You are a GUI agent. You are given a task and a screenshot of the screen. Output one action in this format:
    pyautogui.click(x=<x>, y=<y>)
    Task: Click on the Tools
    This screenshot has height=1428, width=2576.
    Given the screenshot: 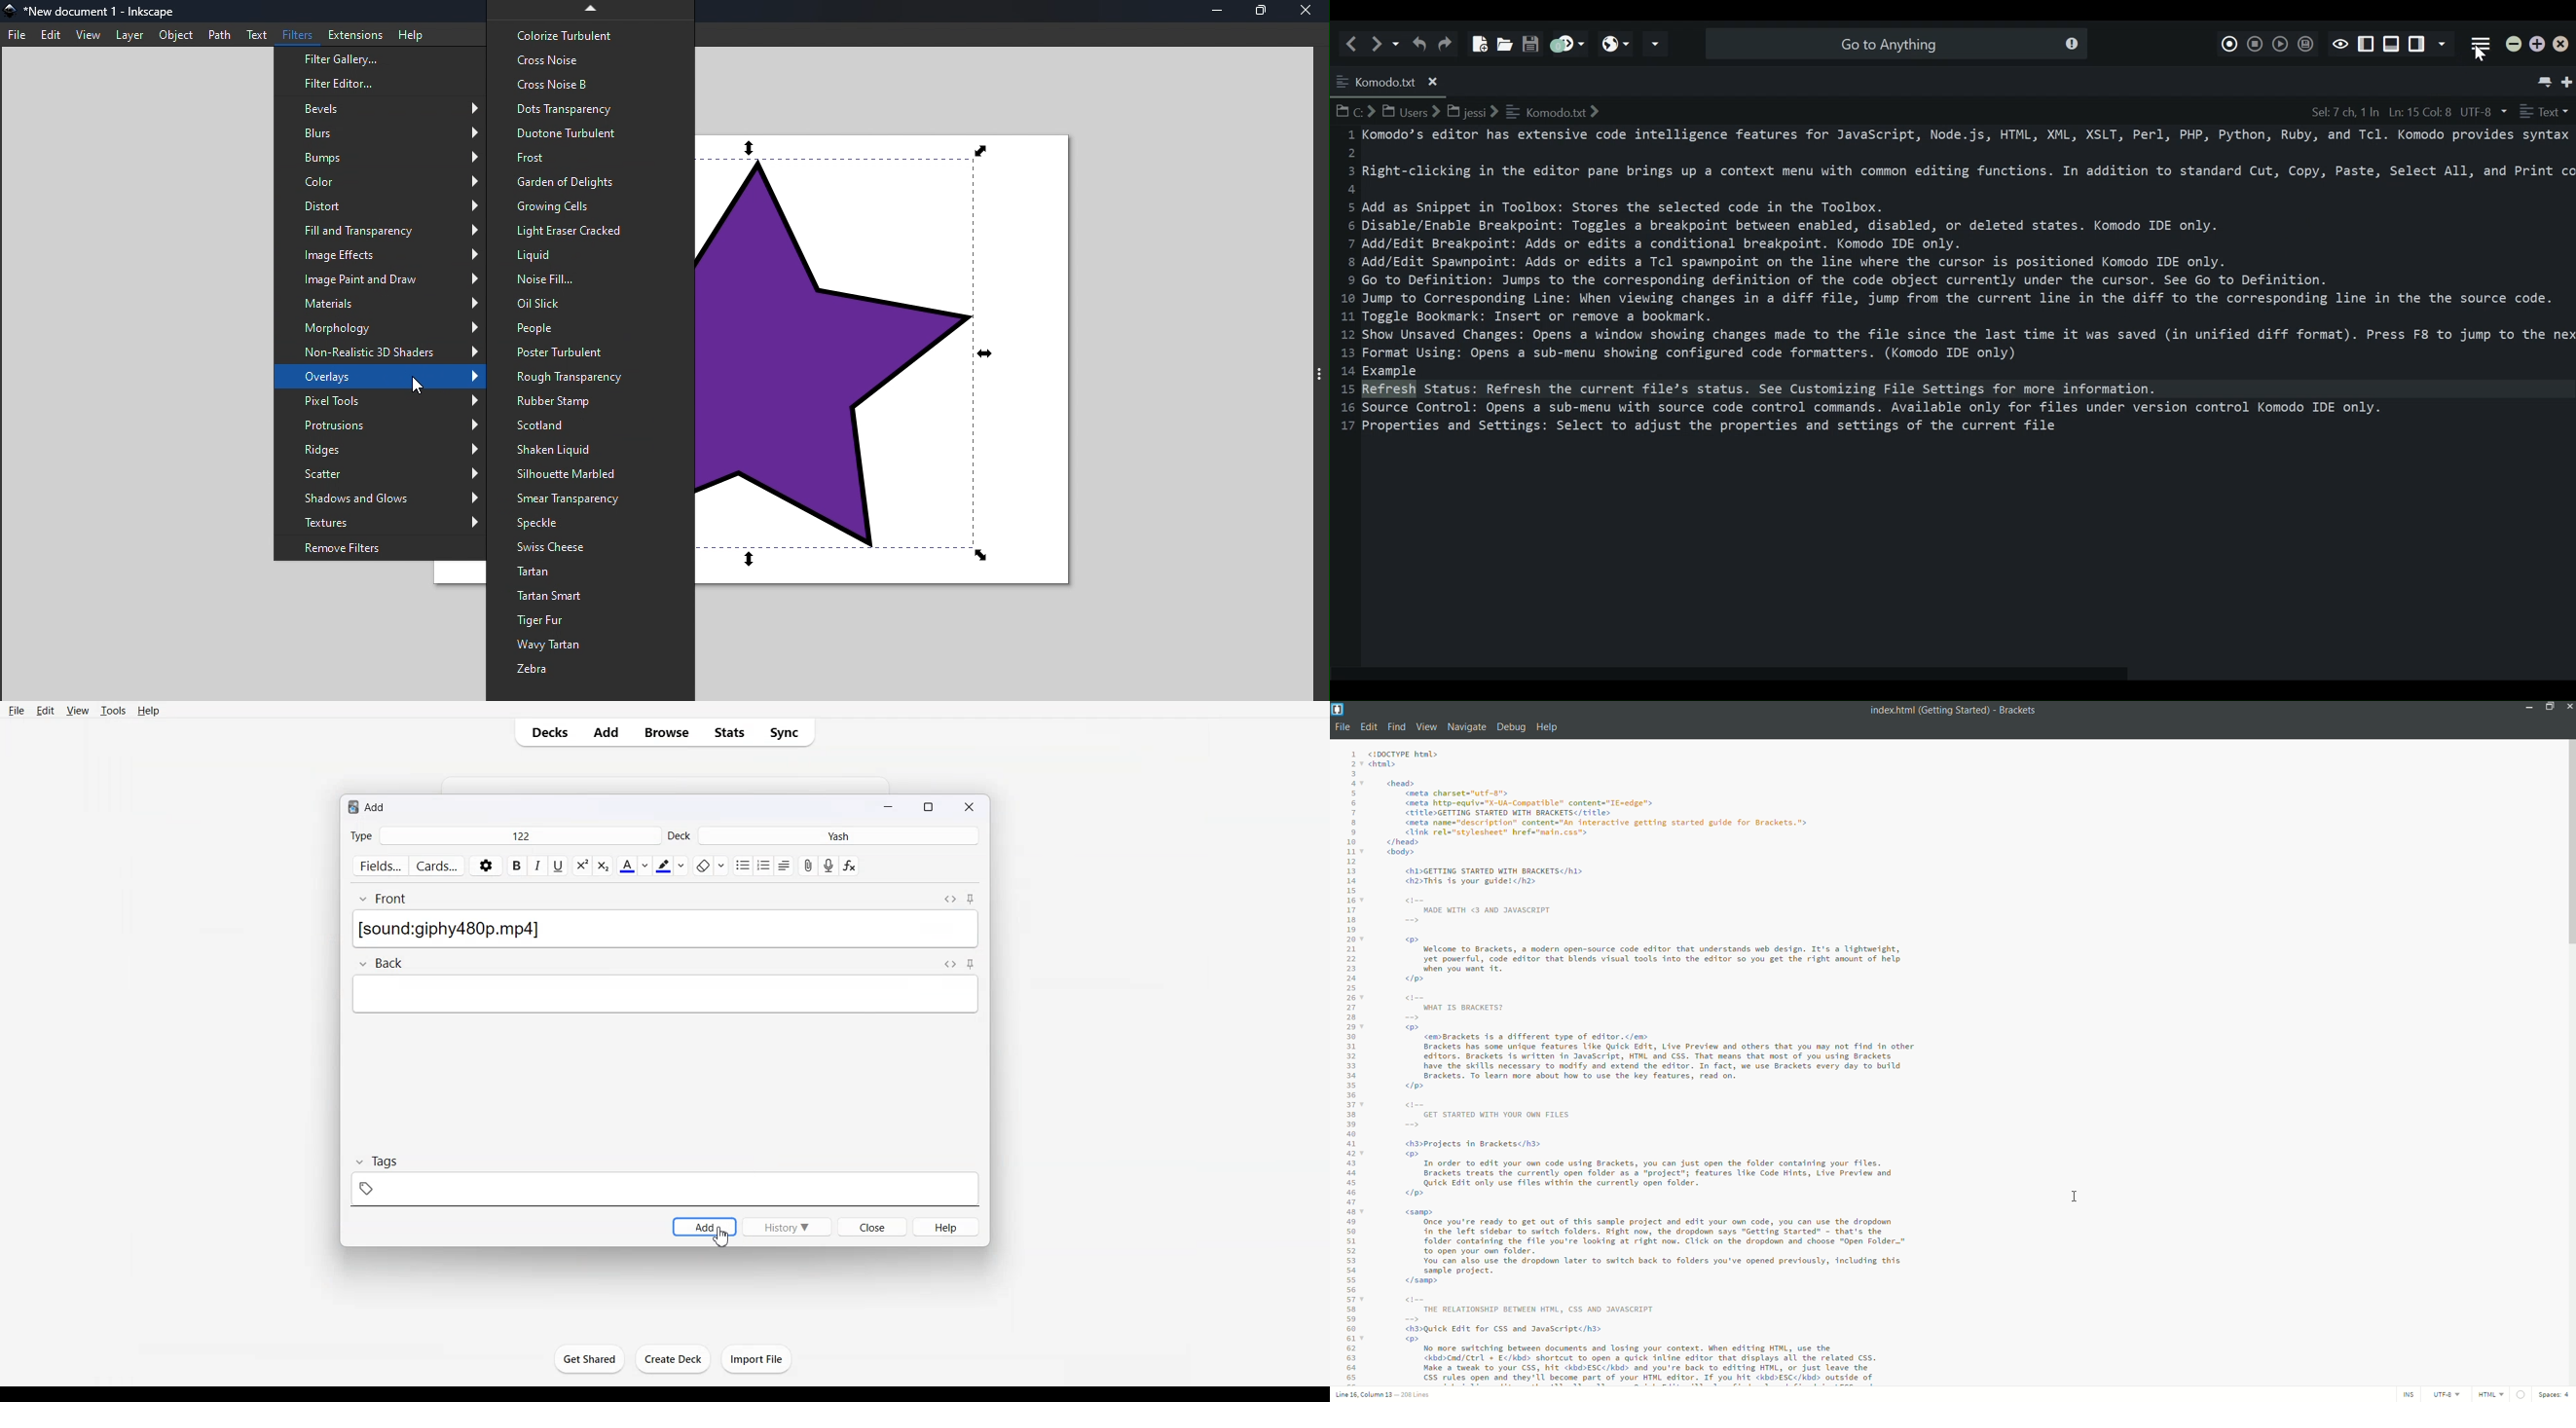 What is the action you would take?
    pyautogui.click(x=112, y=711)
    